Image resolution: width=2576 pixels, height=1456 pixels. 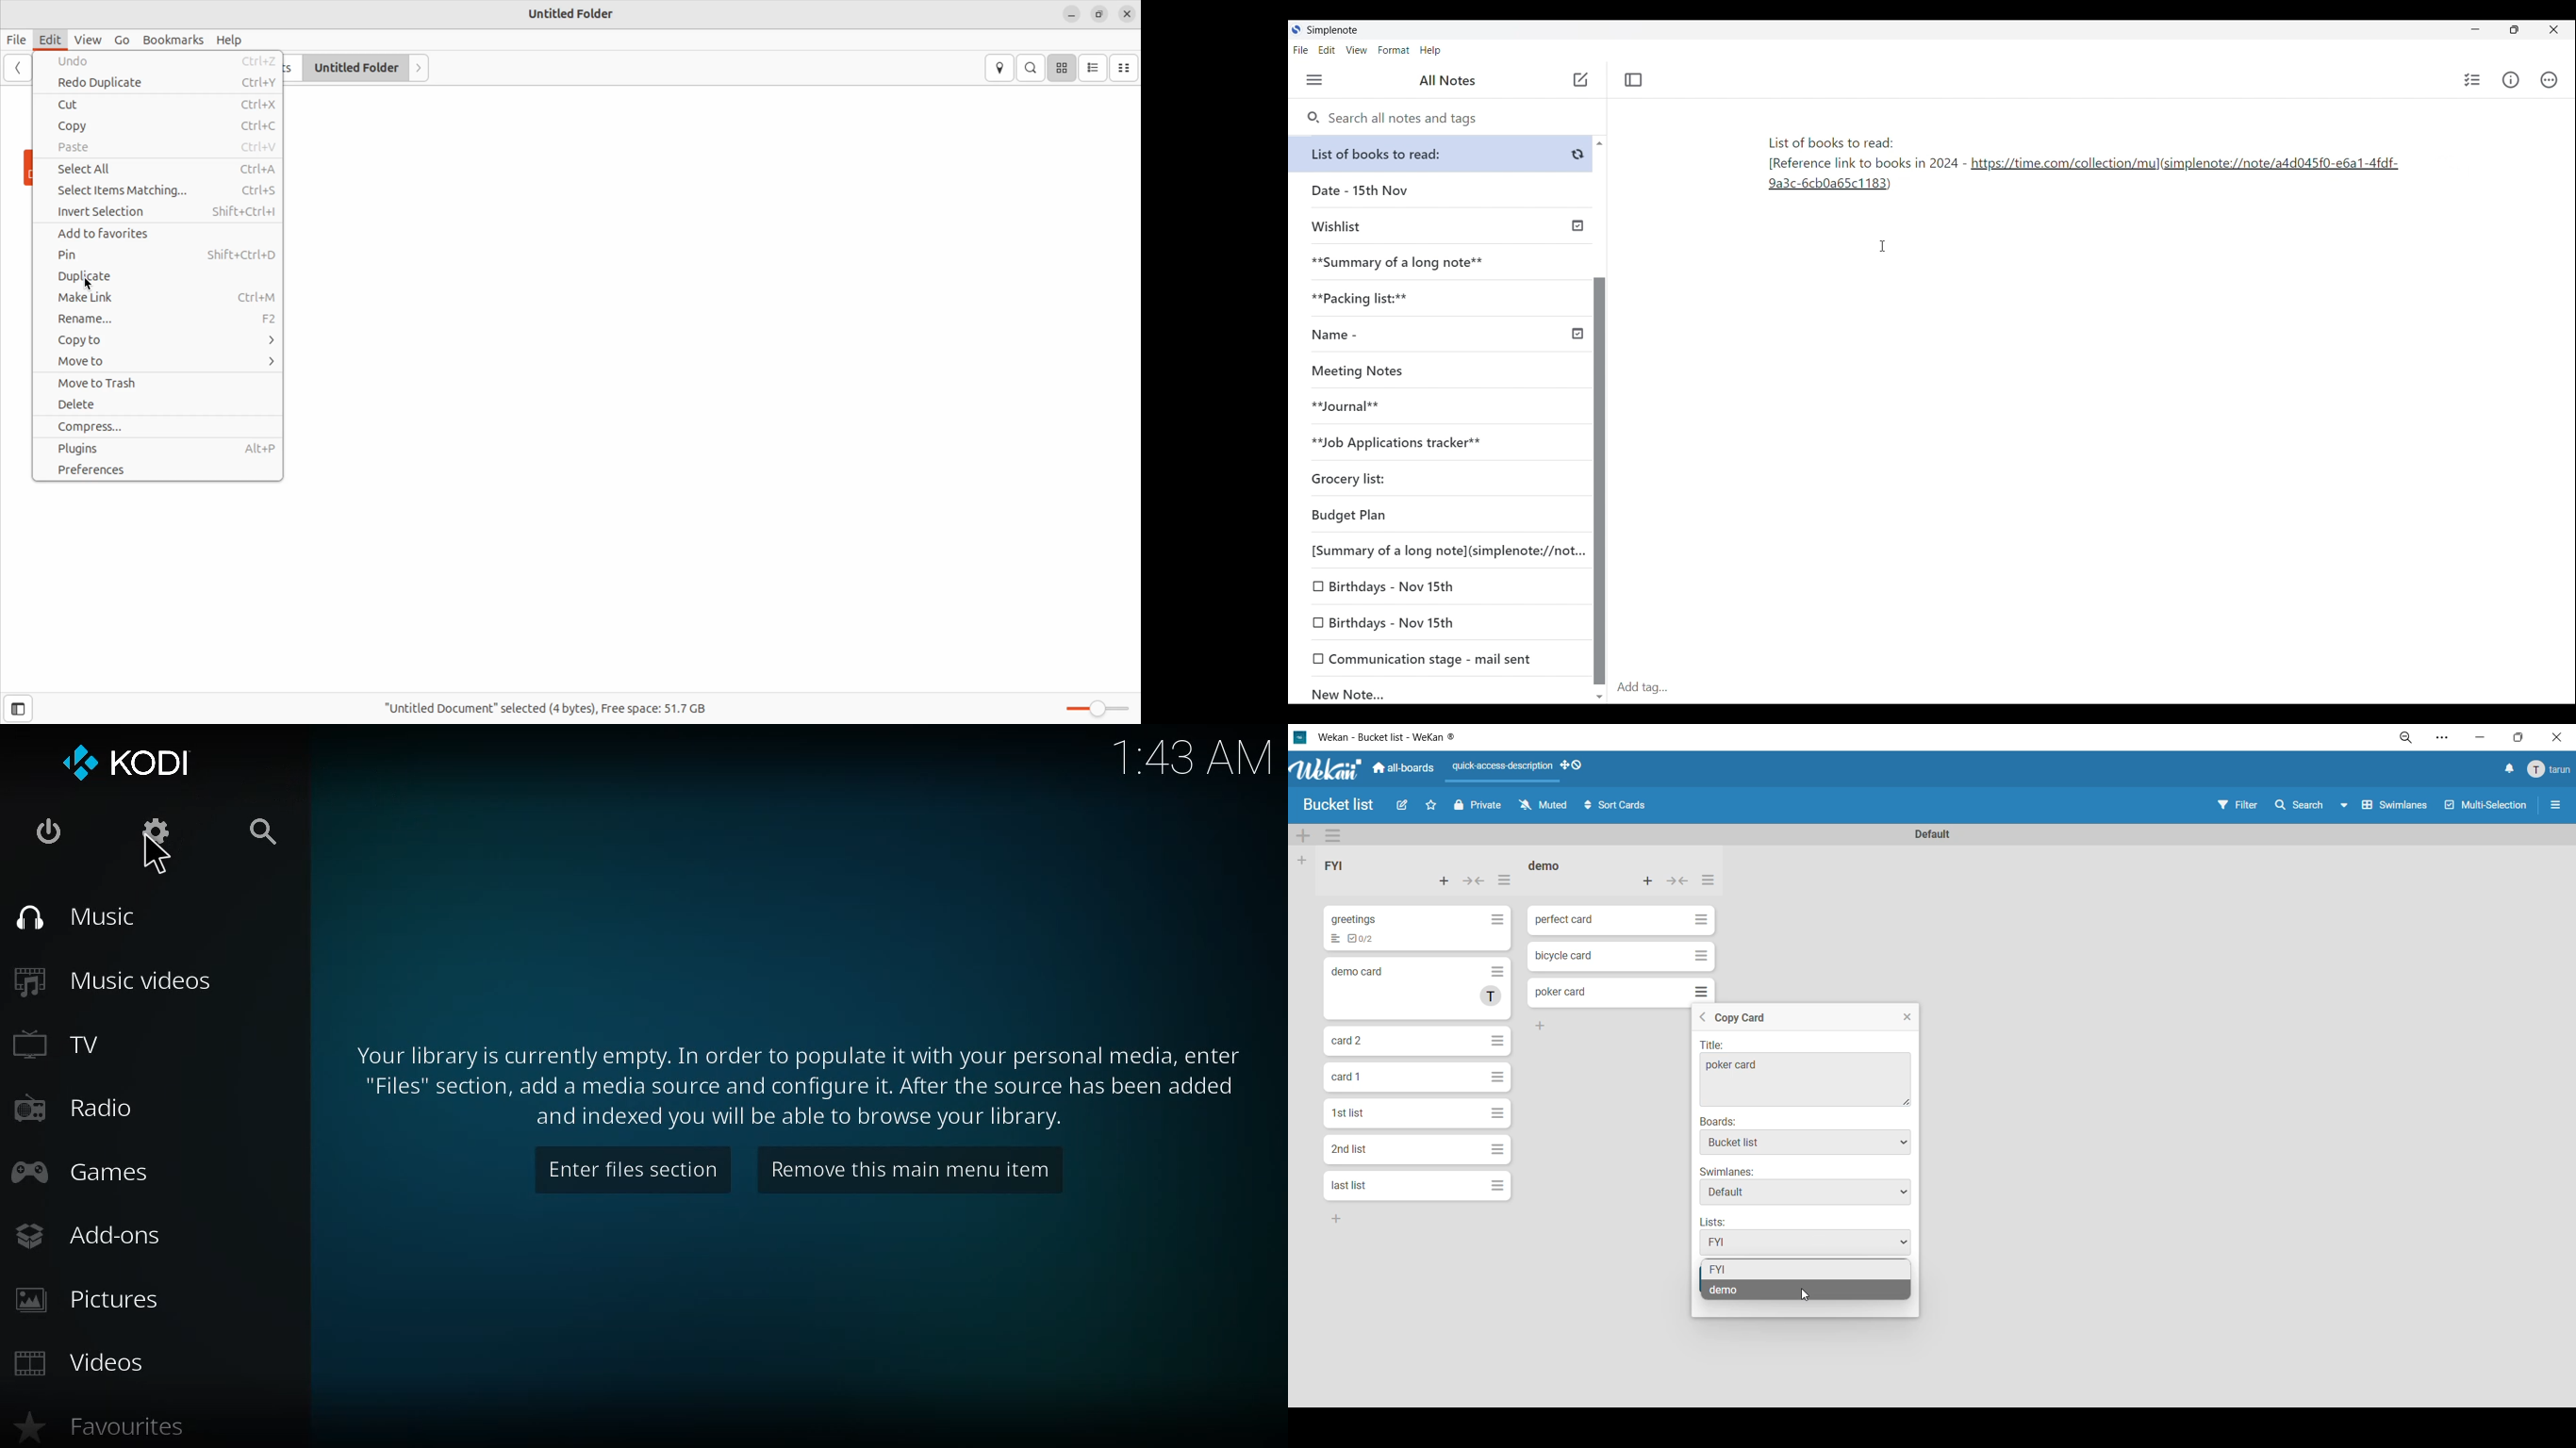 I want to click on swimlanes, so click(x=2398, y=808).